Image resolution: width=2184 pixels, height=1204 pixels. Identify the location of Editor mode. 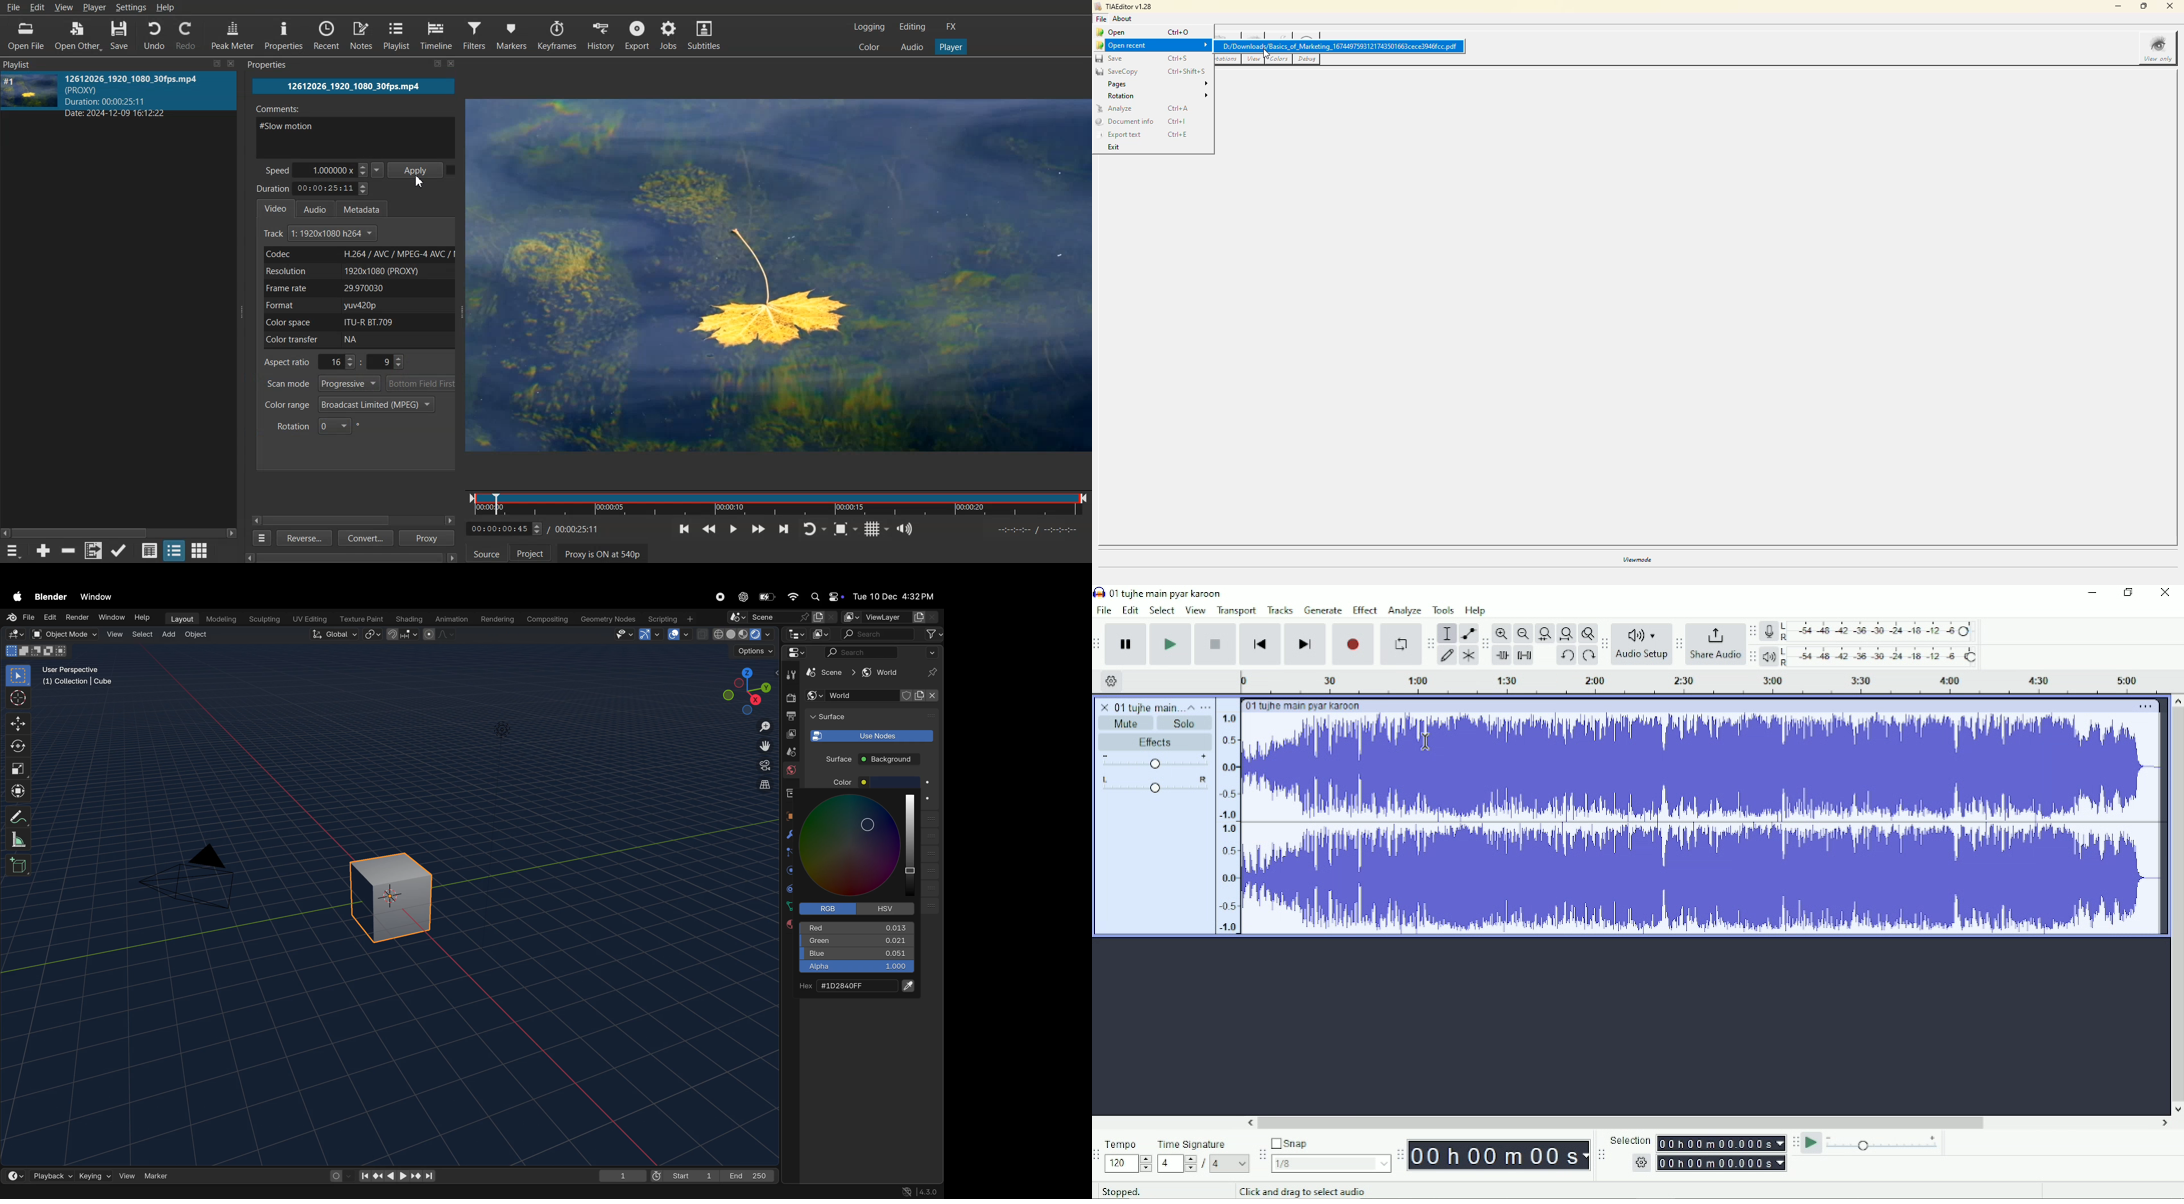
(795, 652).